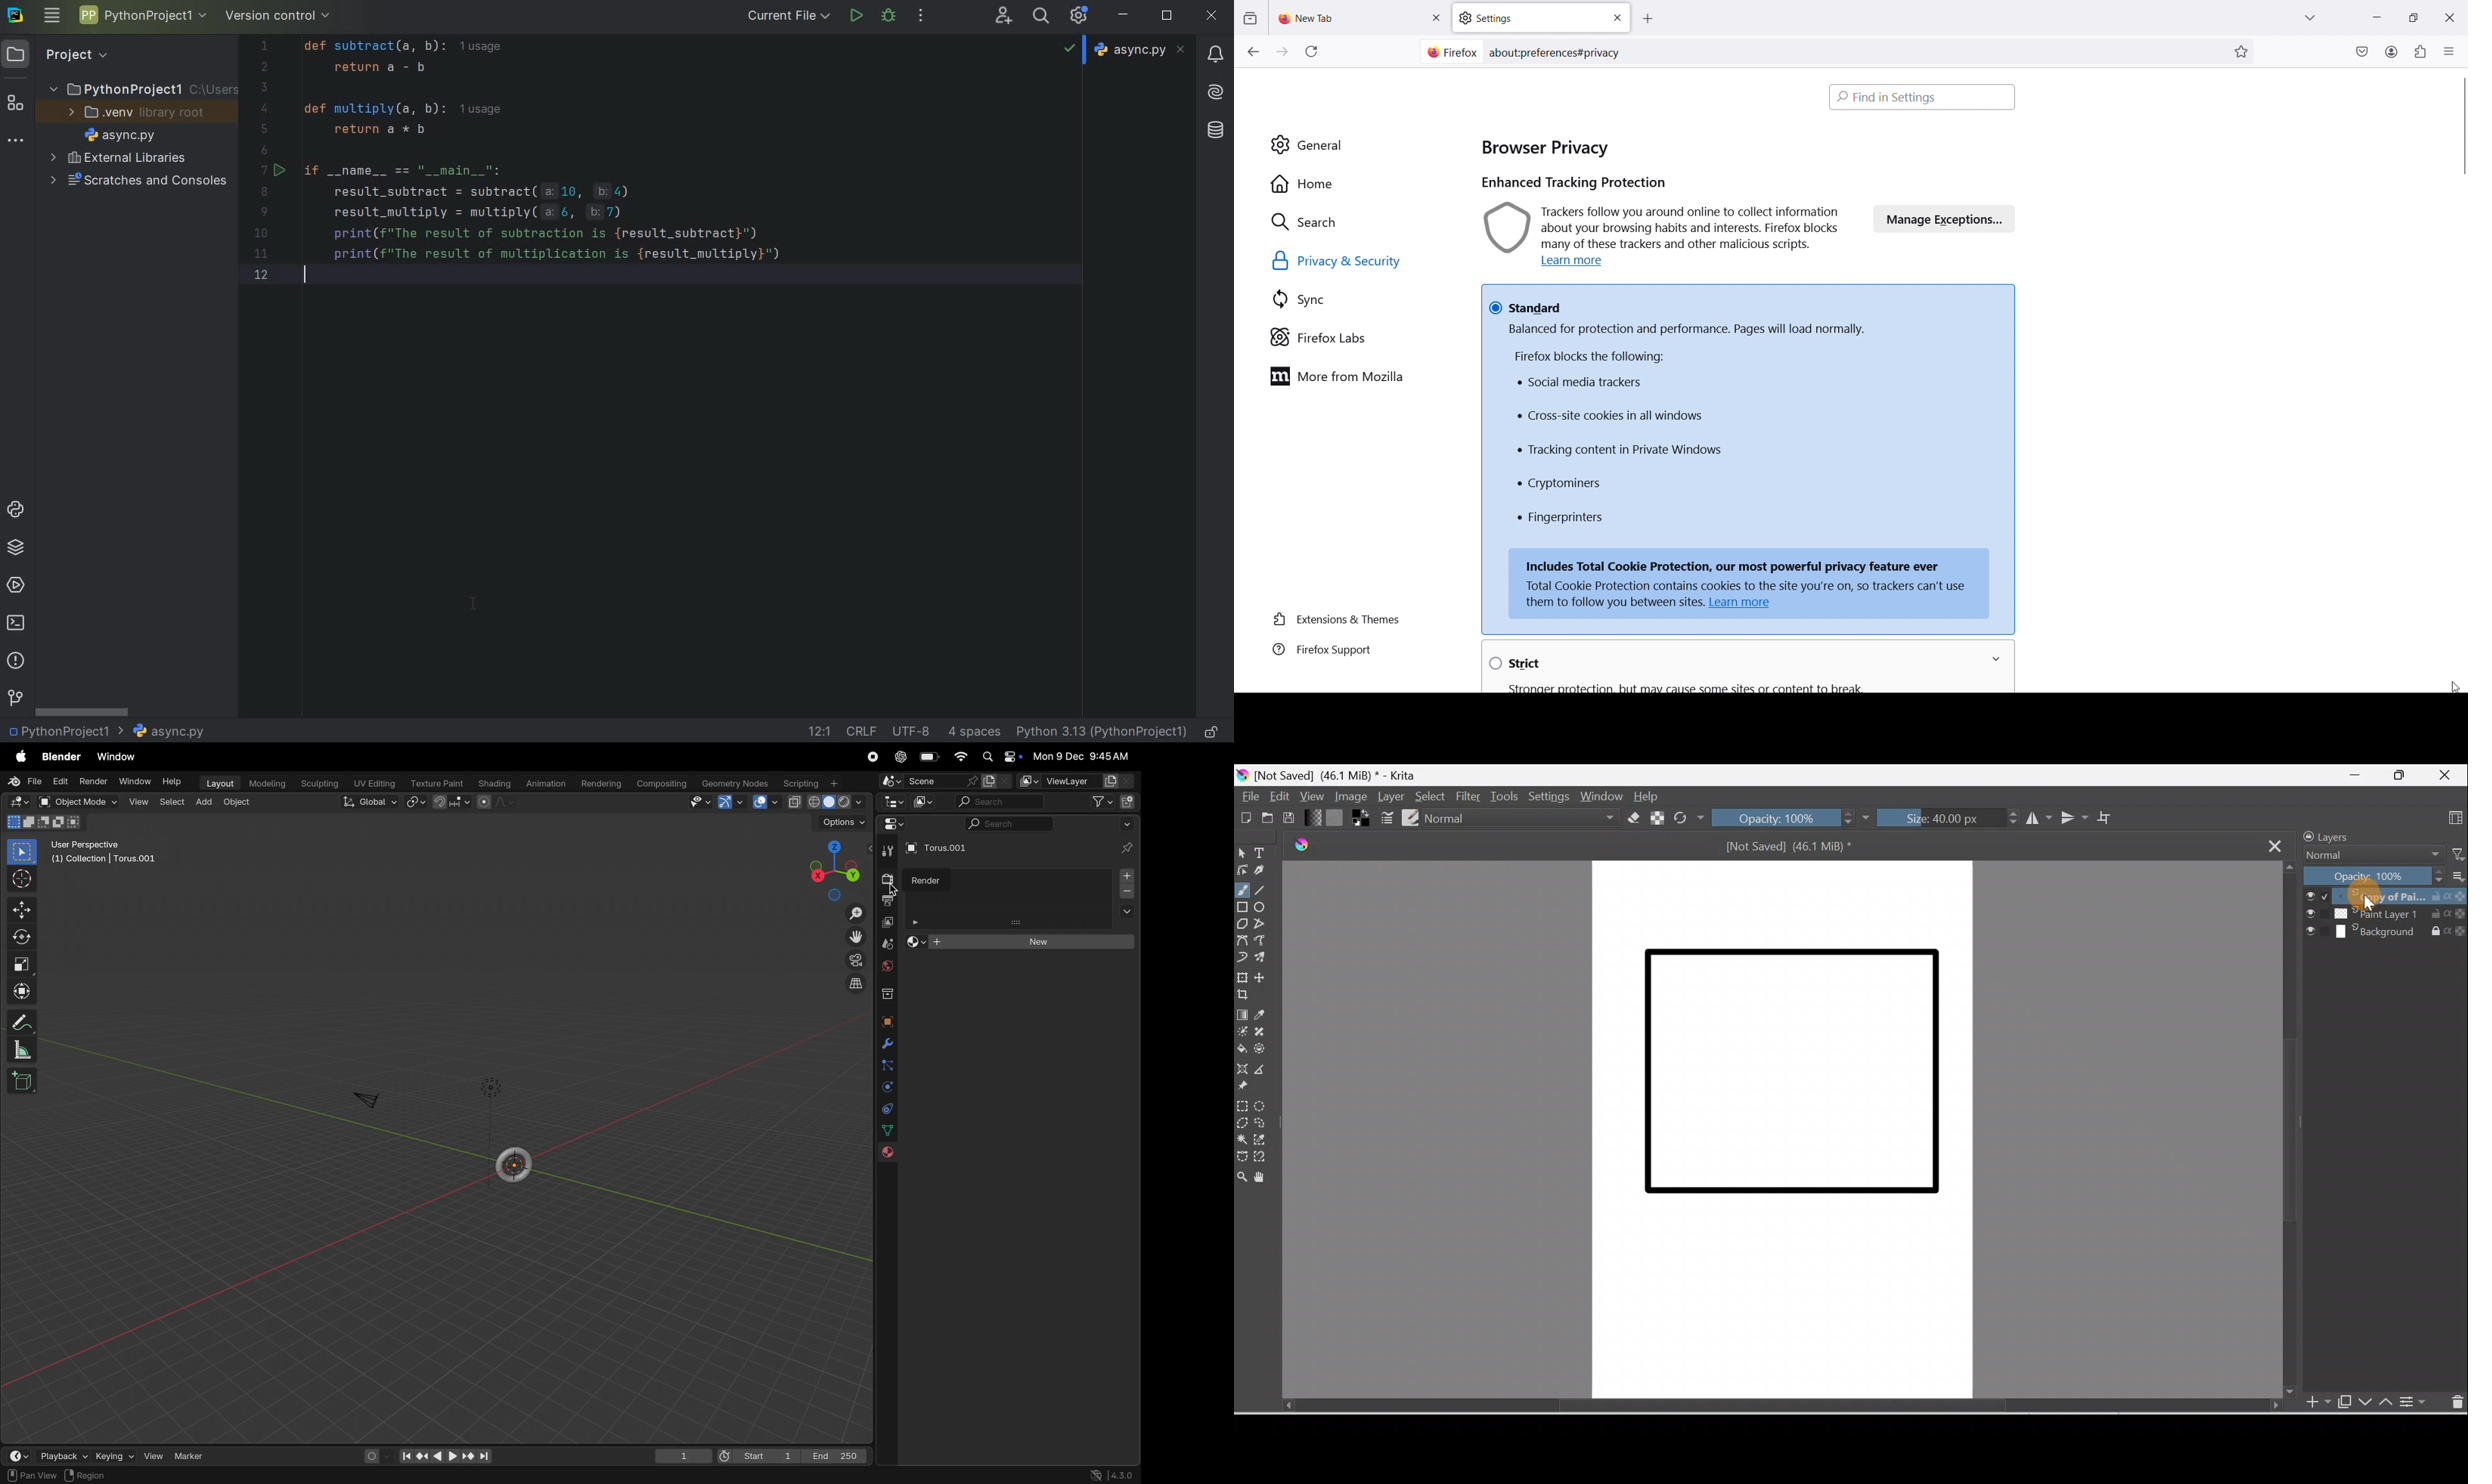  I want to click on File, so click(23, 781).